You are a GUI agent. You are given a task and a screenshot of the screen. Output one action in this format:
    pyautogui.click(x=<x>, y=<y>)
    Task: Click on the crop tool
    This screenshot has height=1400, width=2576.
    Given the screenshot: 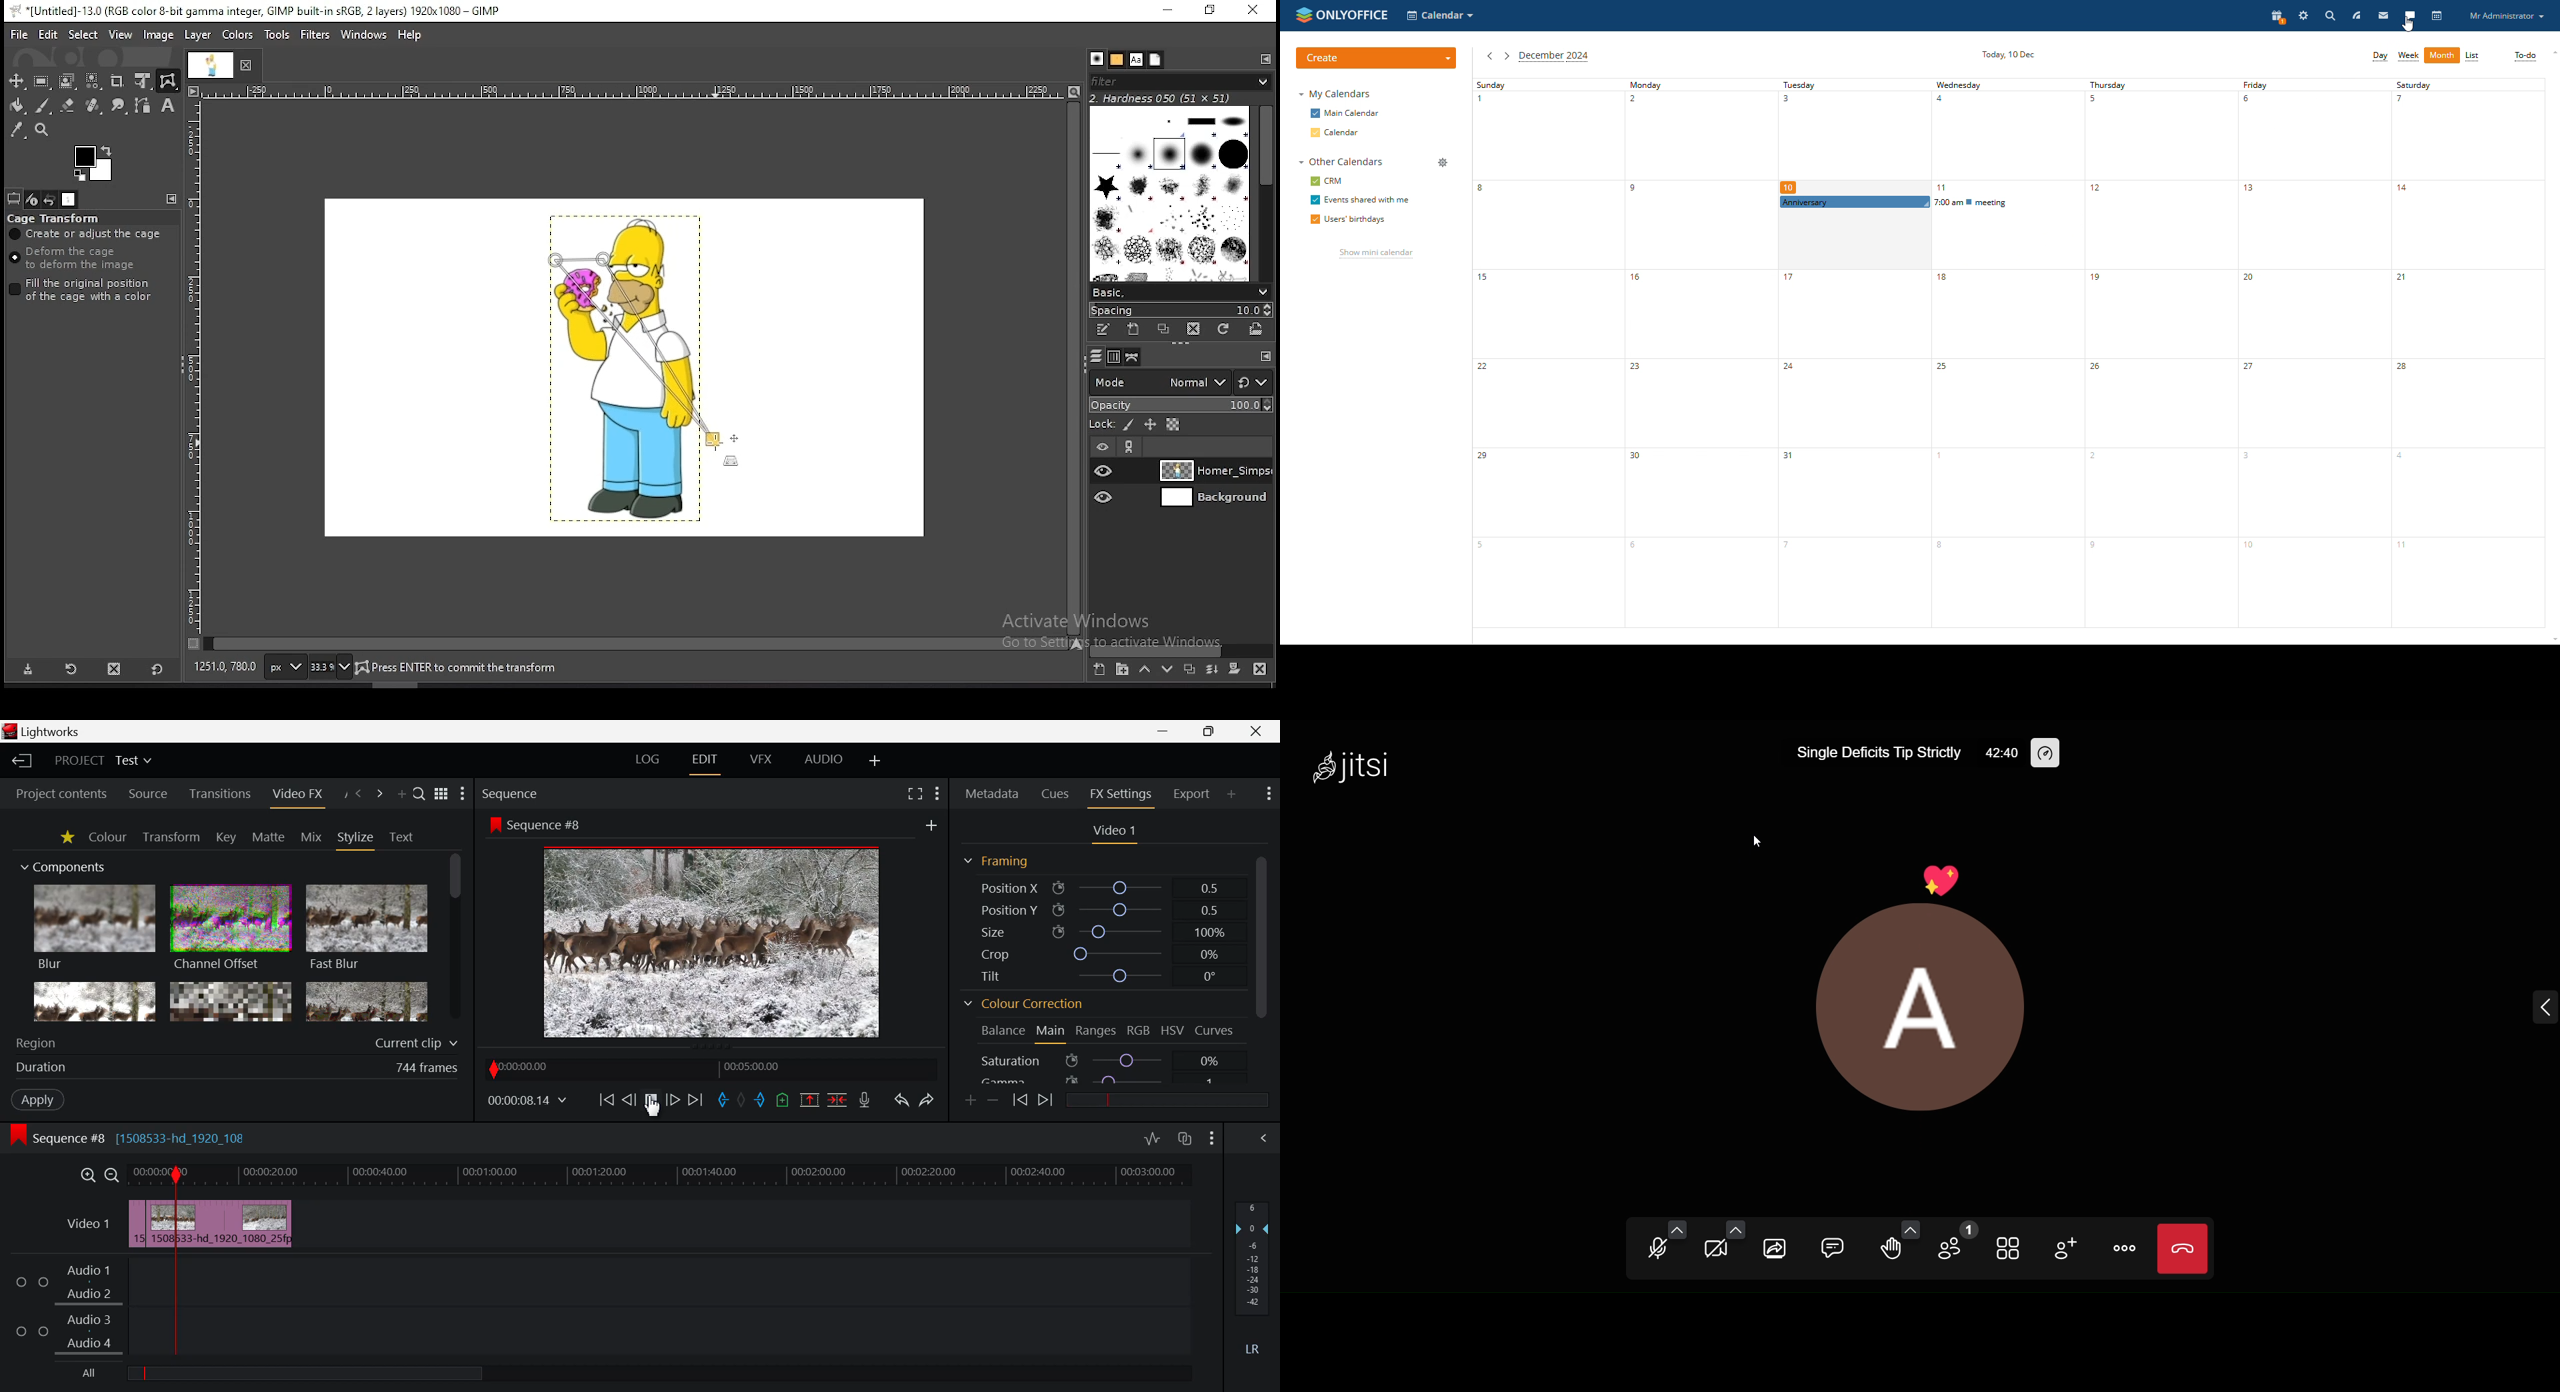 What is the action you would take?
    pyautogui.click(x=119, y=81)
    